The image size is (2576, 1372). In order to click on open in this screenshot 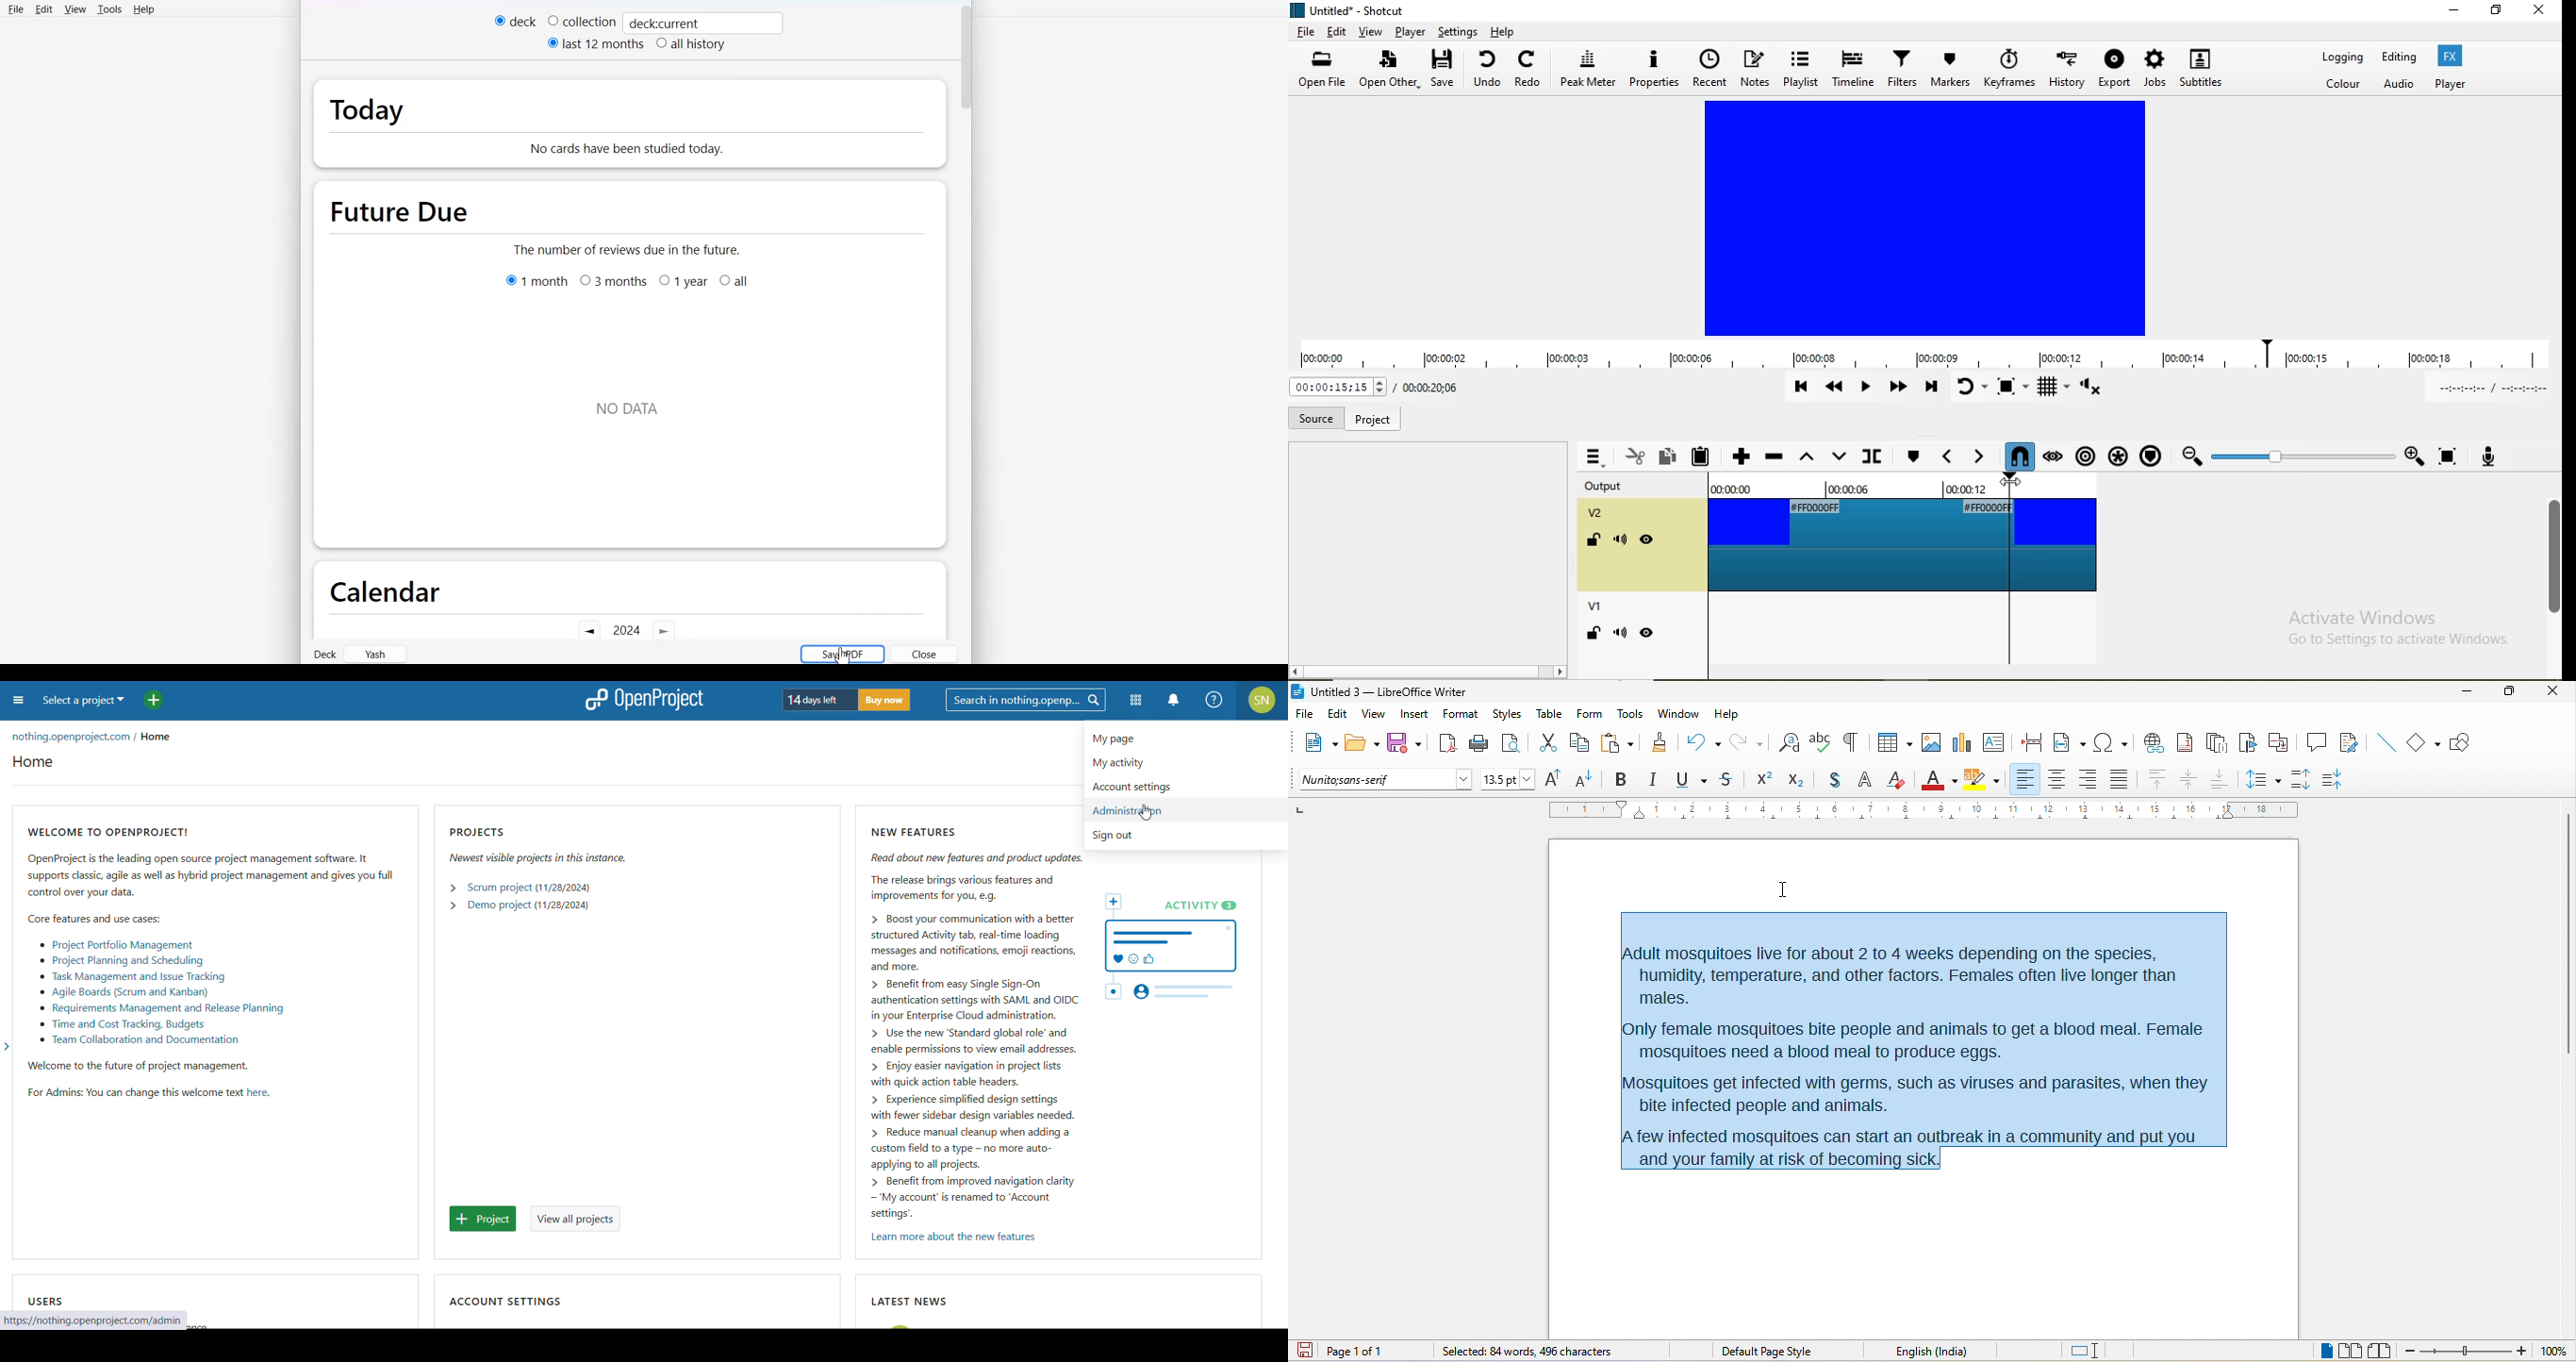, I will do `click(1362, 744)`.